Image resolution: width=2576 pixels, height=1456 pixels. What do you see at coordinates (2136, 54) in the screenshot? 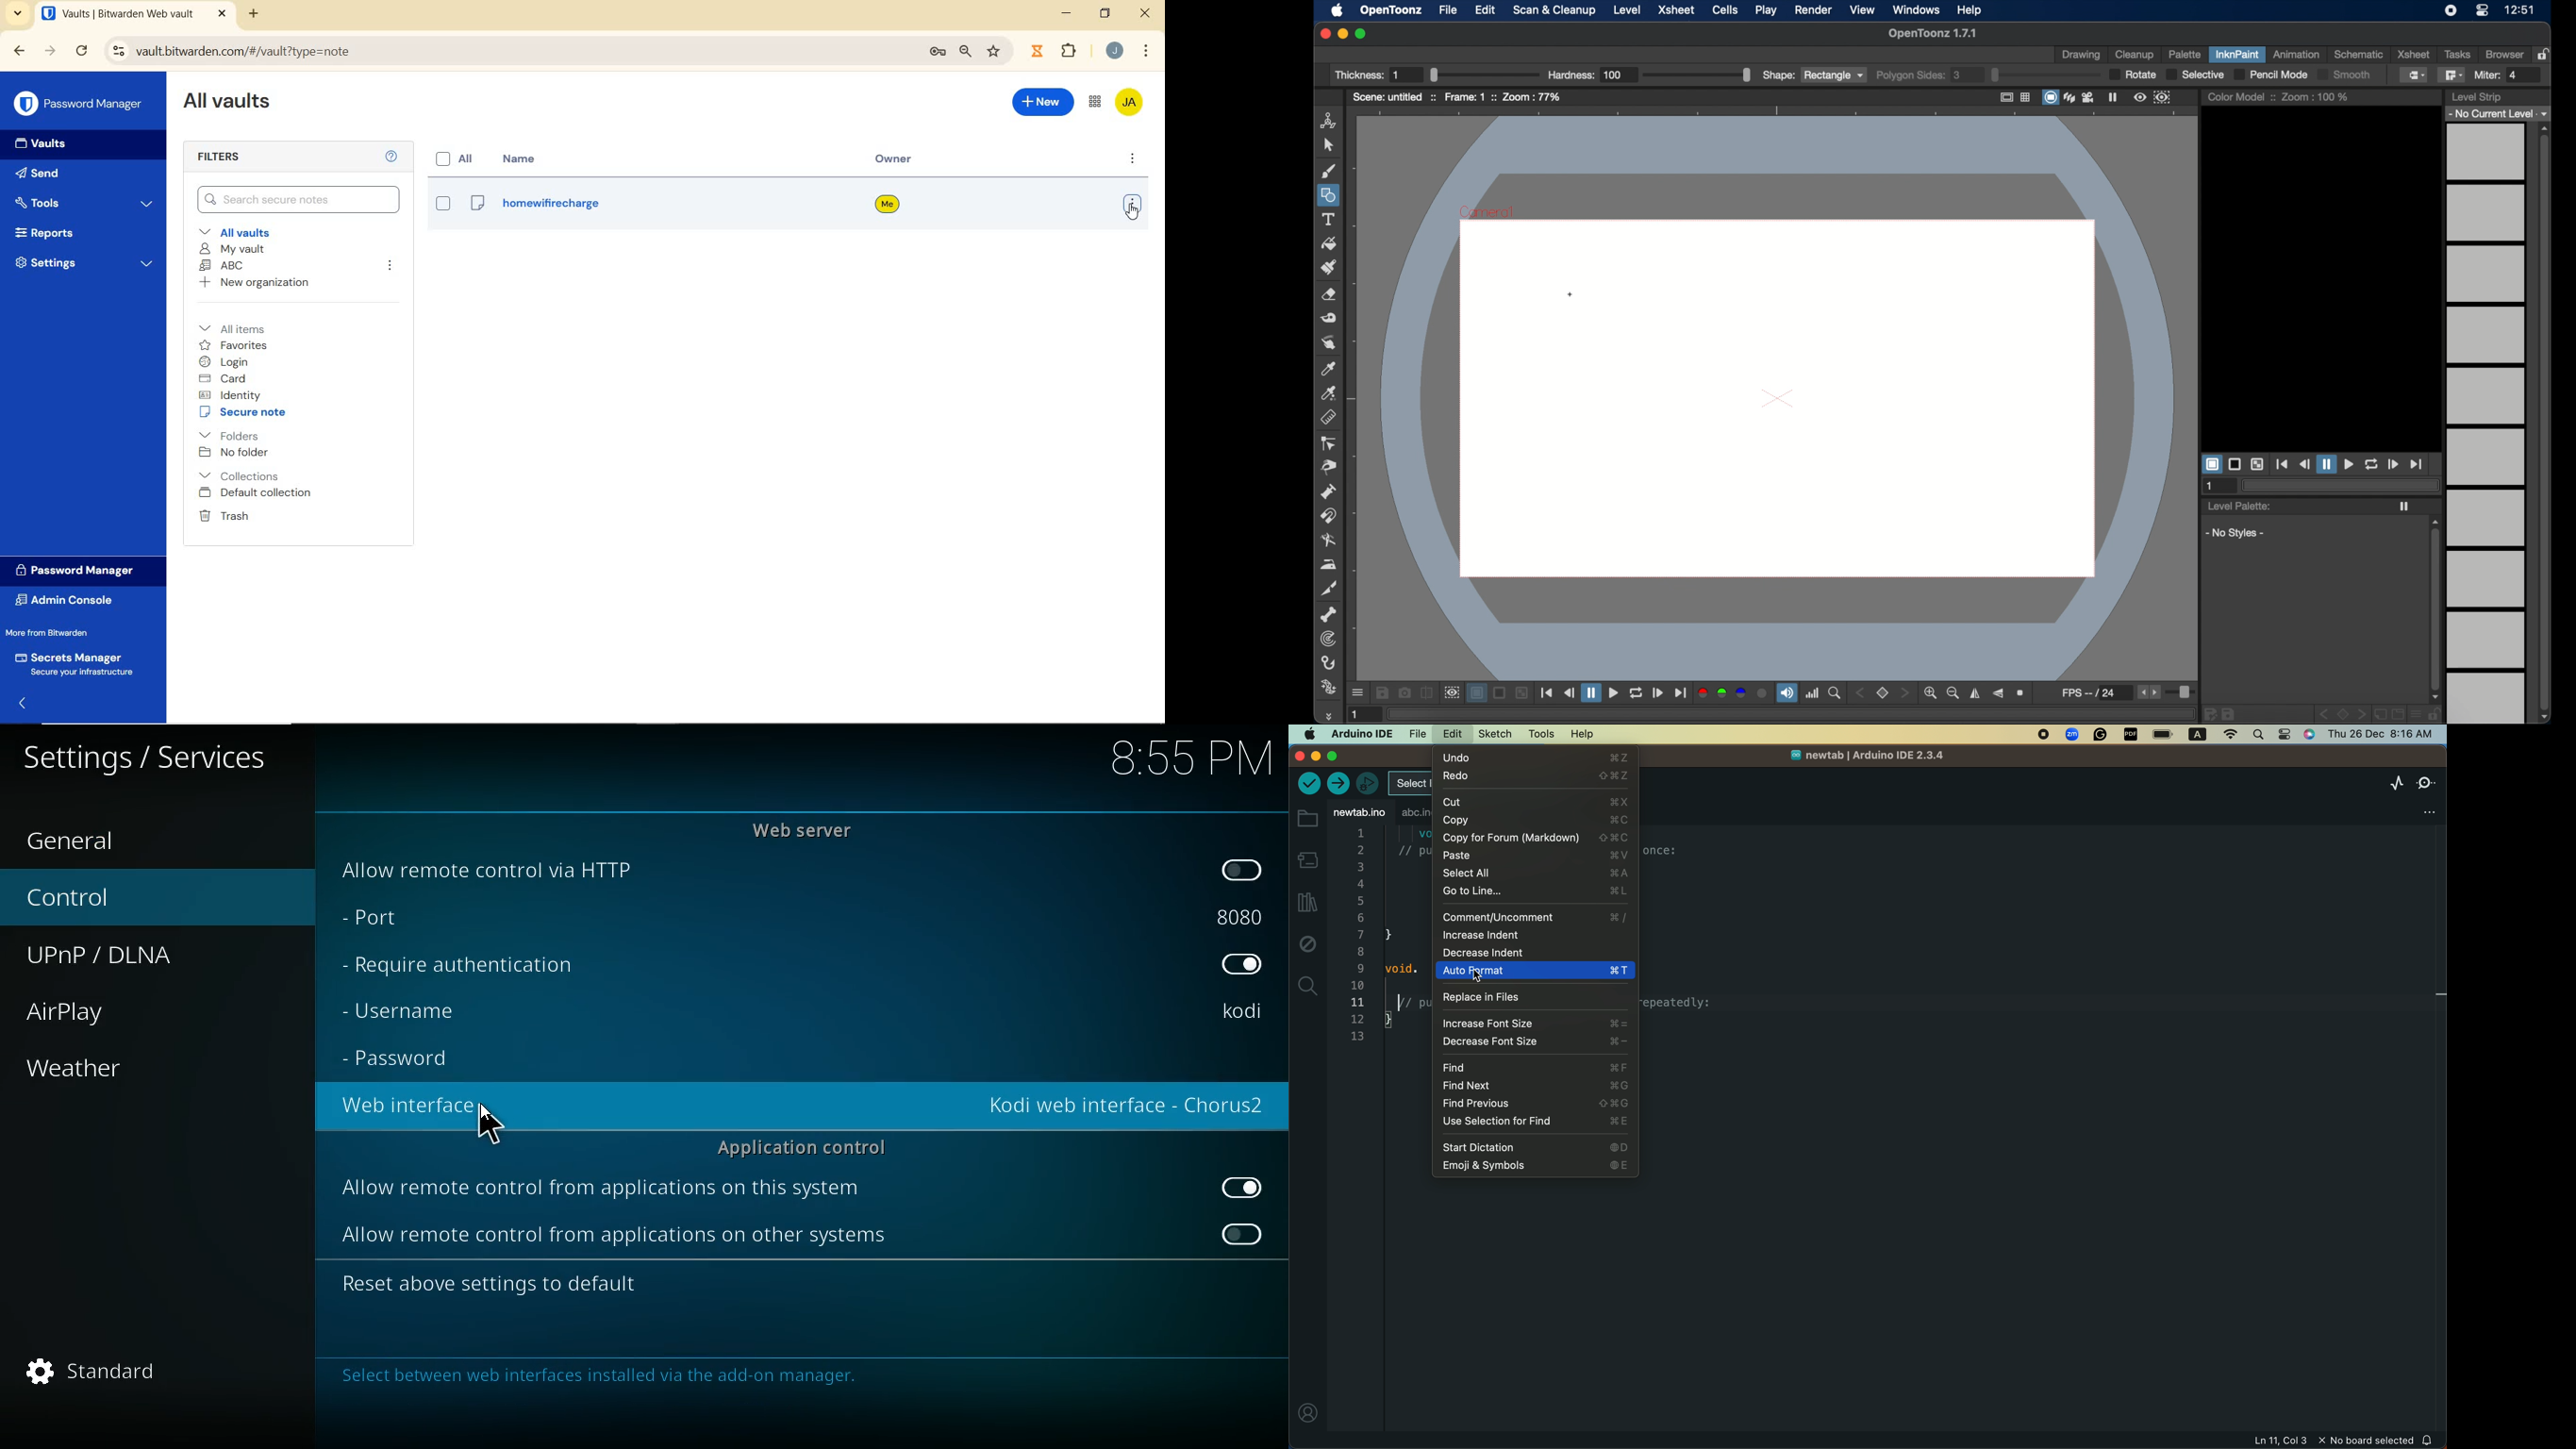
I see `cleanup` at bounding box center [2136, 54].